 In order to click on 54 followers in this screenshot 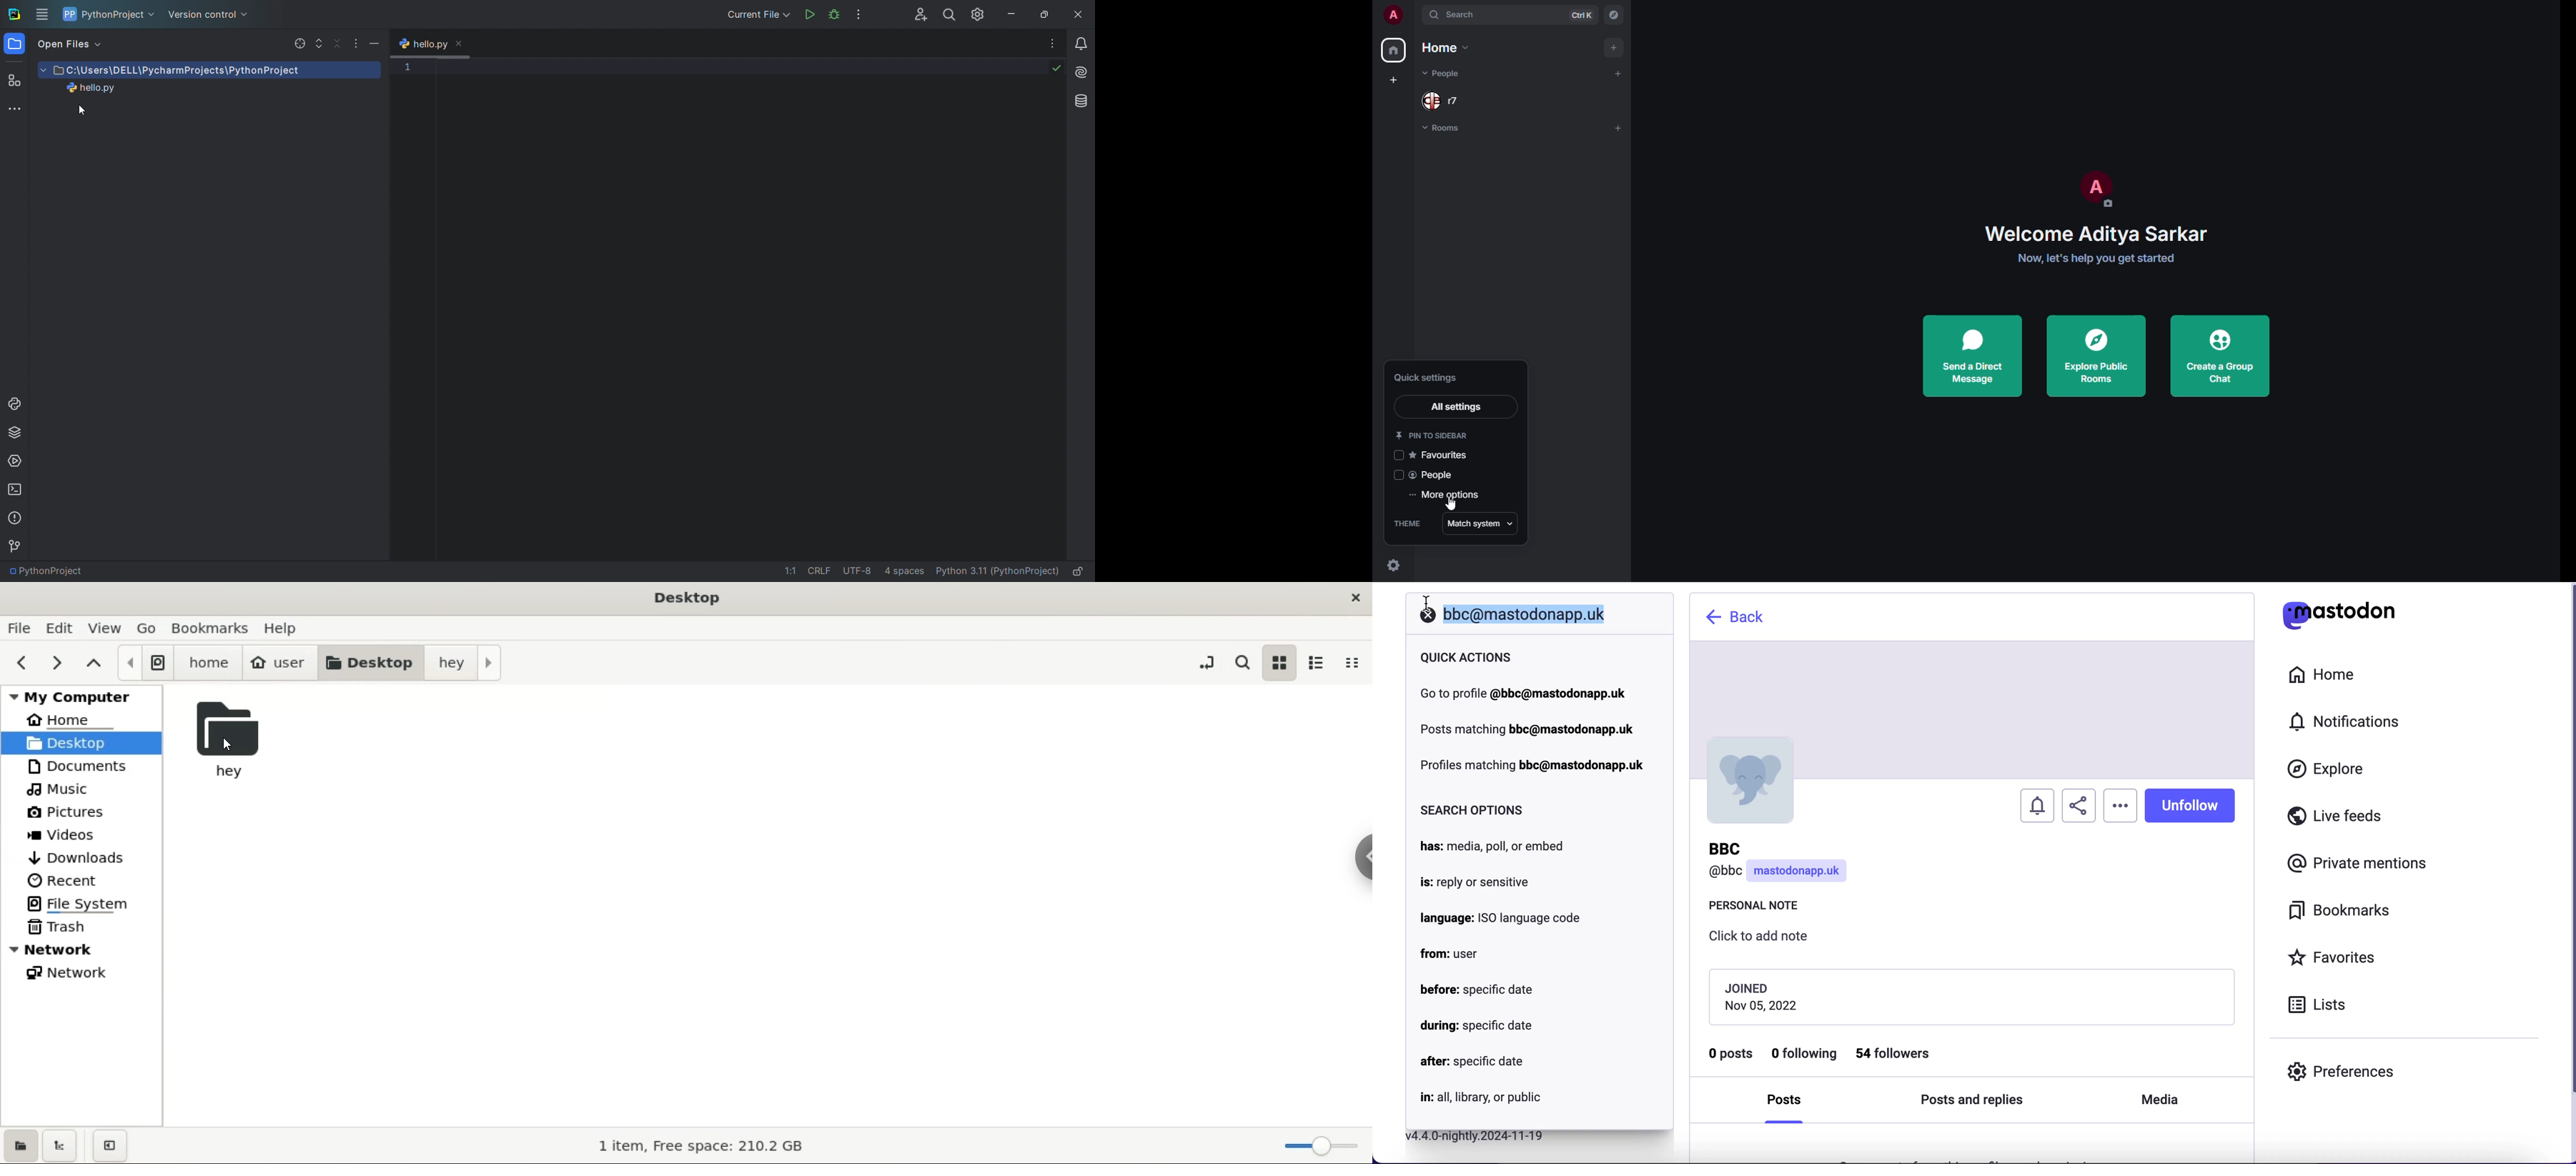, I will do `click(1901, 1054)`.